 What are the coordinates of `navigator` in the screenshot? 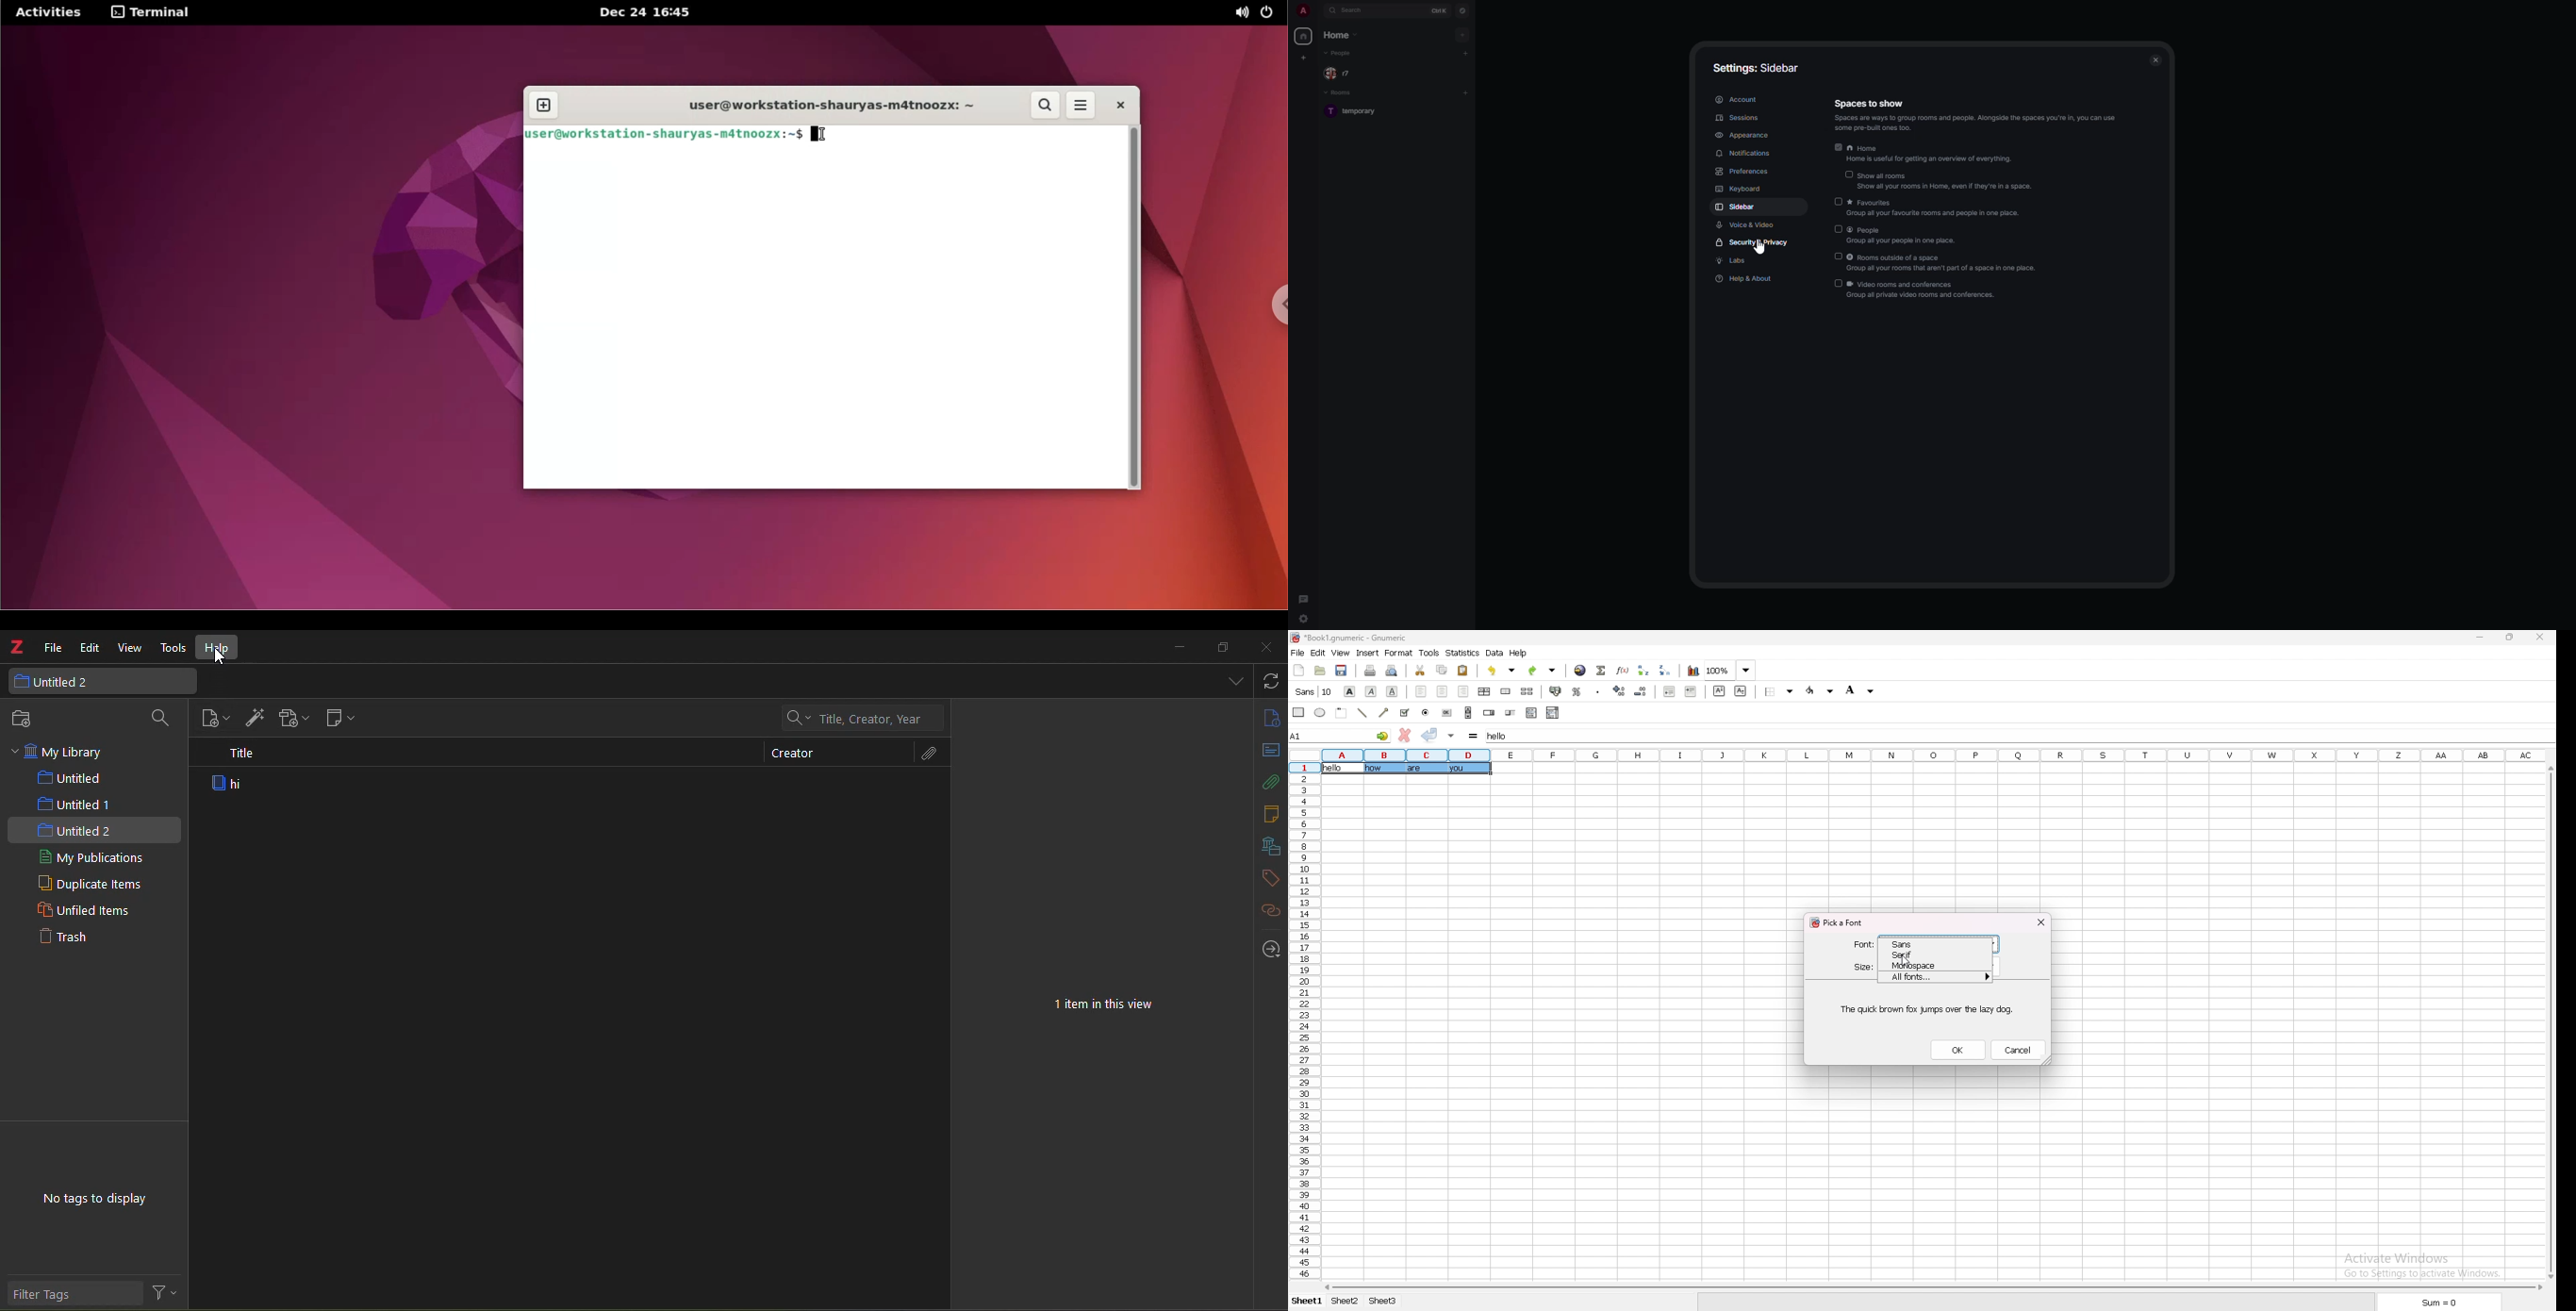 It's located at (1463, 10).